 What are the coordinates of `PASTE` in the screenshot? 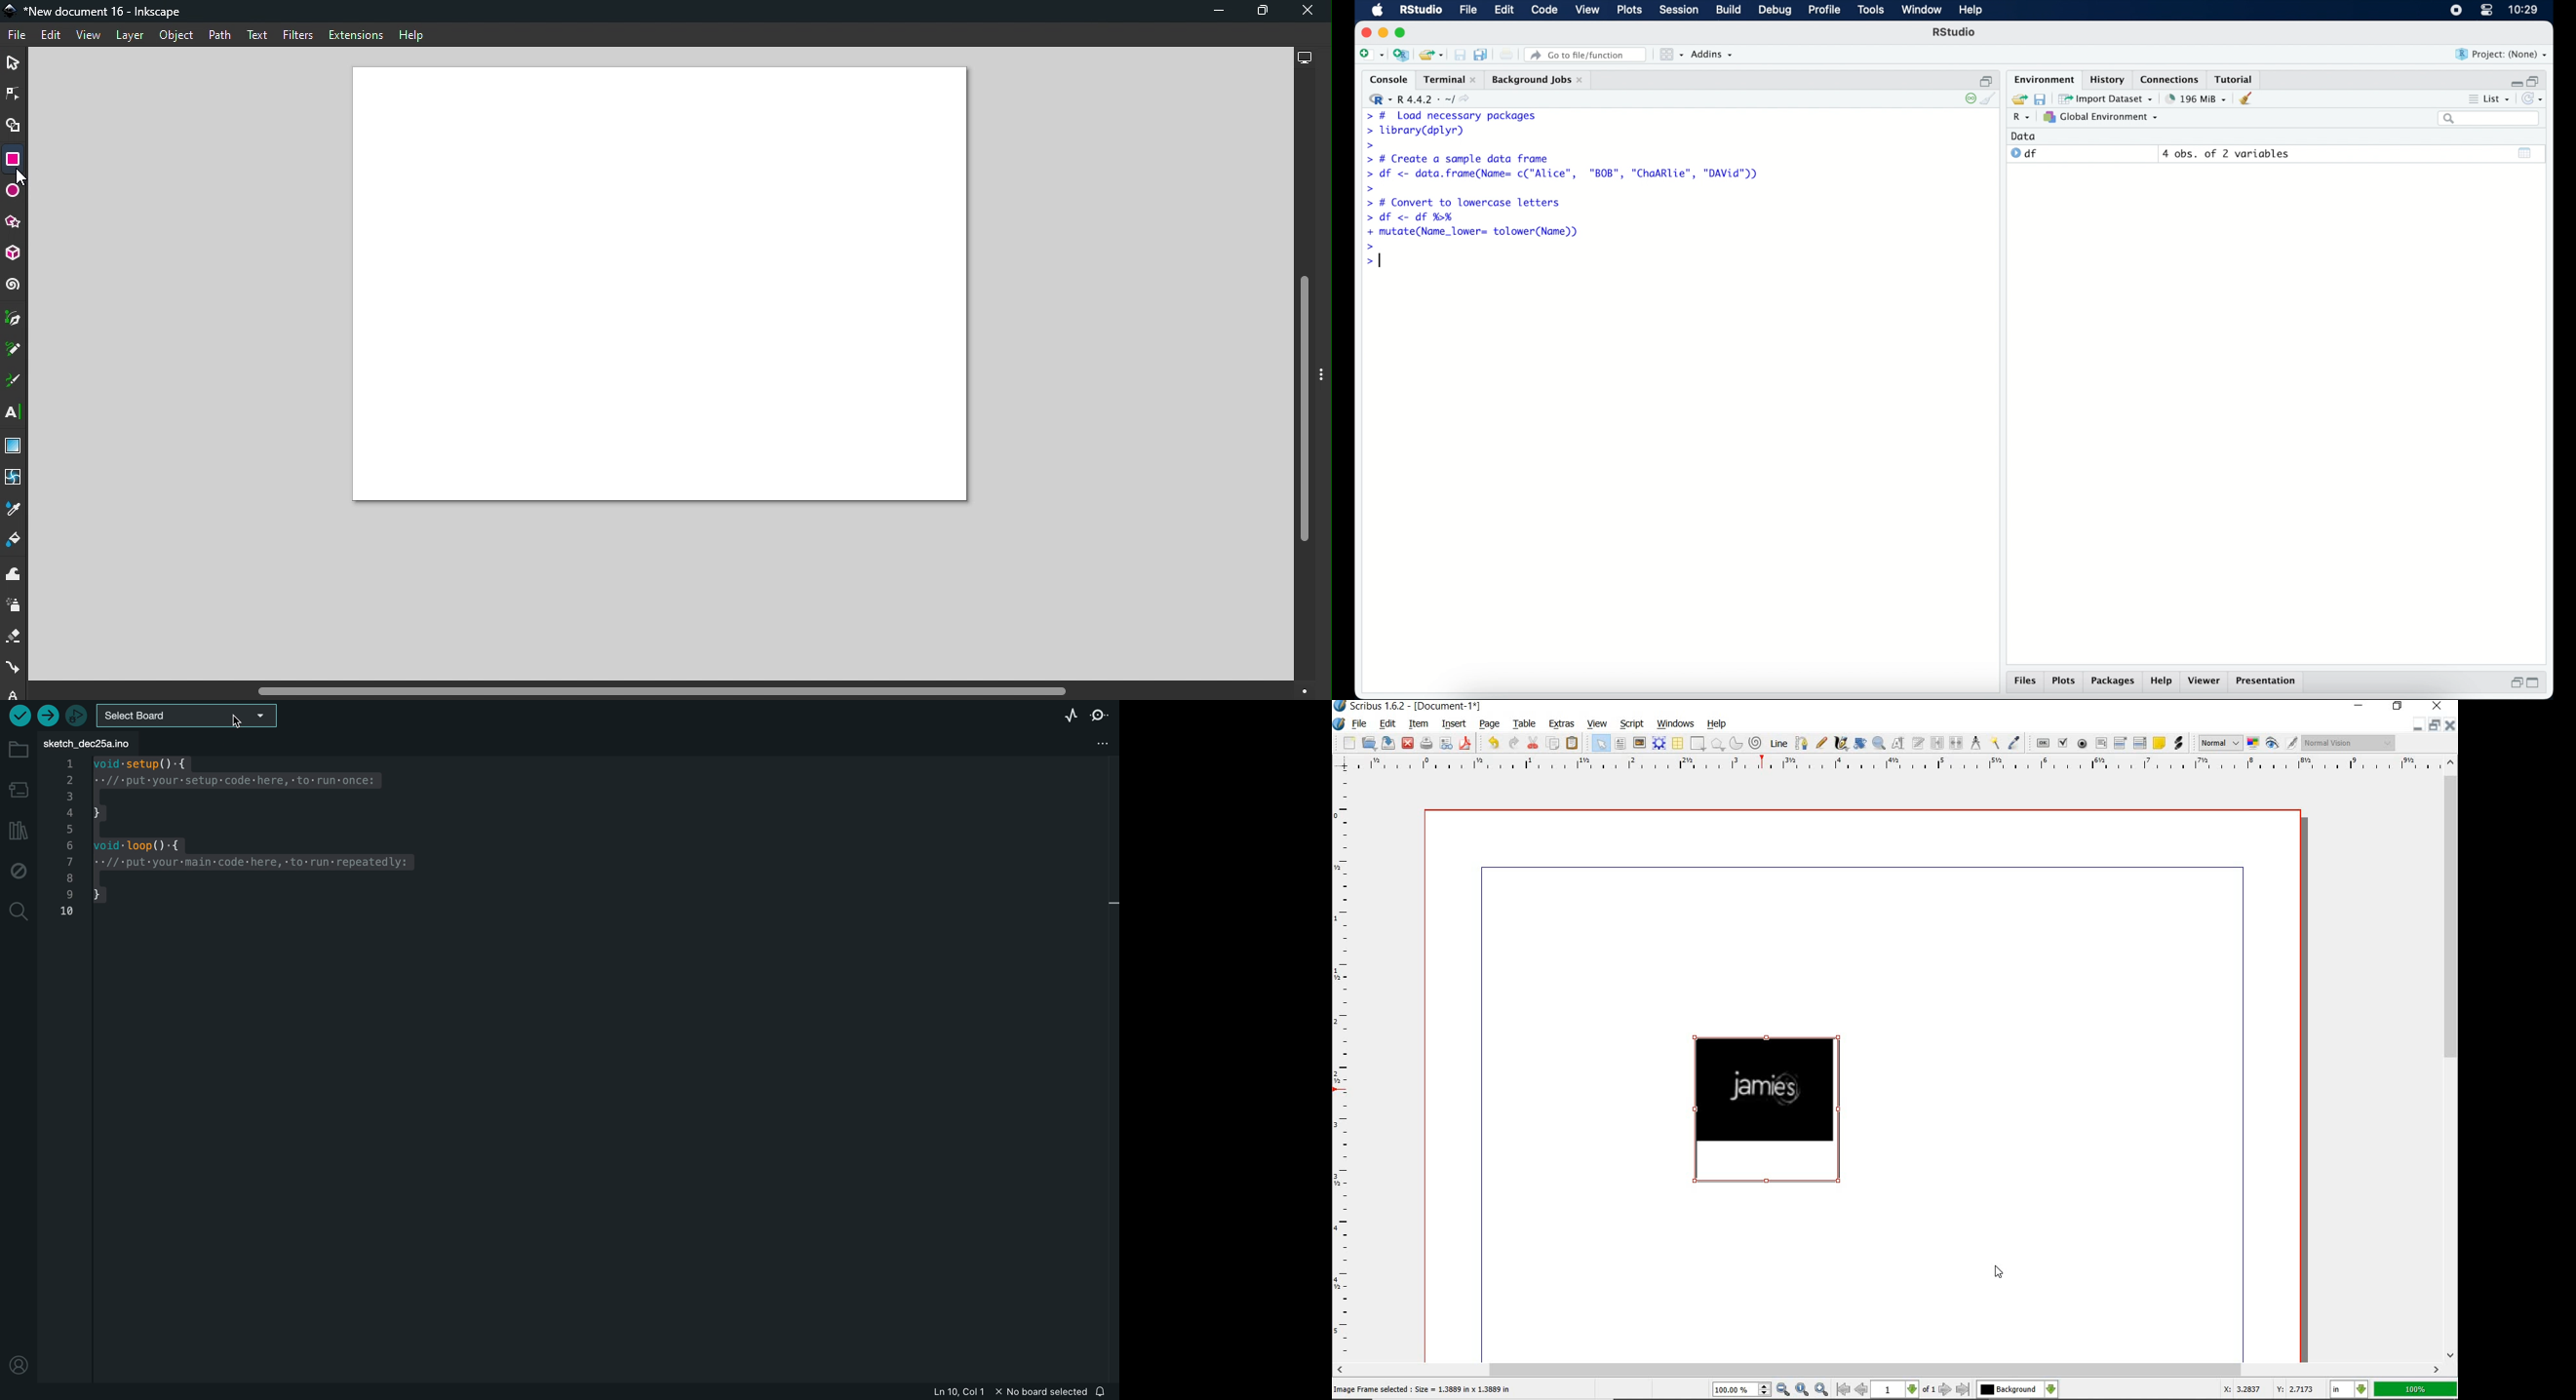 It's located at (1575, 743).